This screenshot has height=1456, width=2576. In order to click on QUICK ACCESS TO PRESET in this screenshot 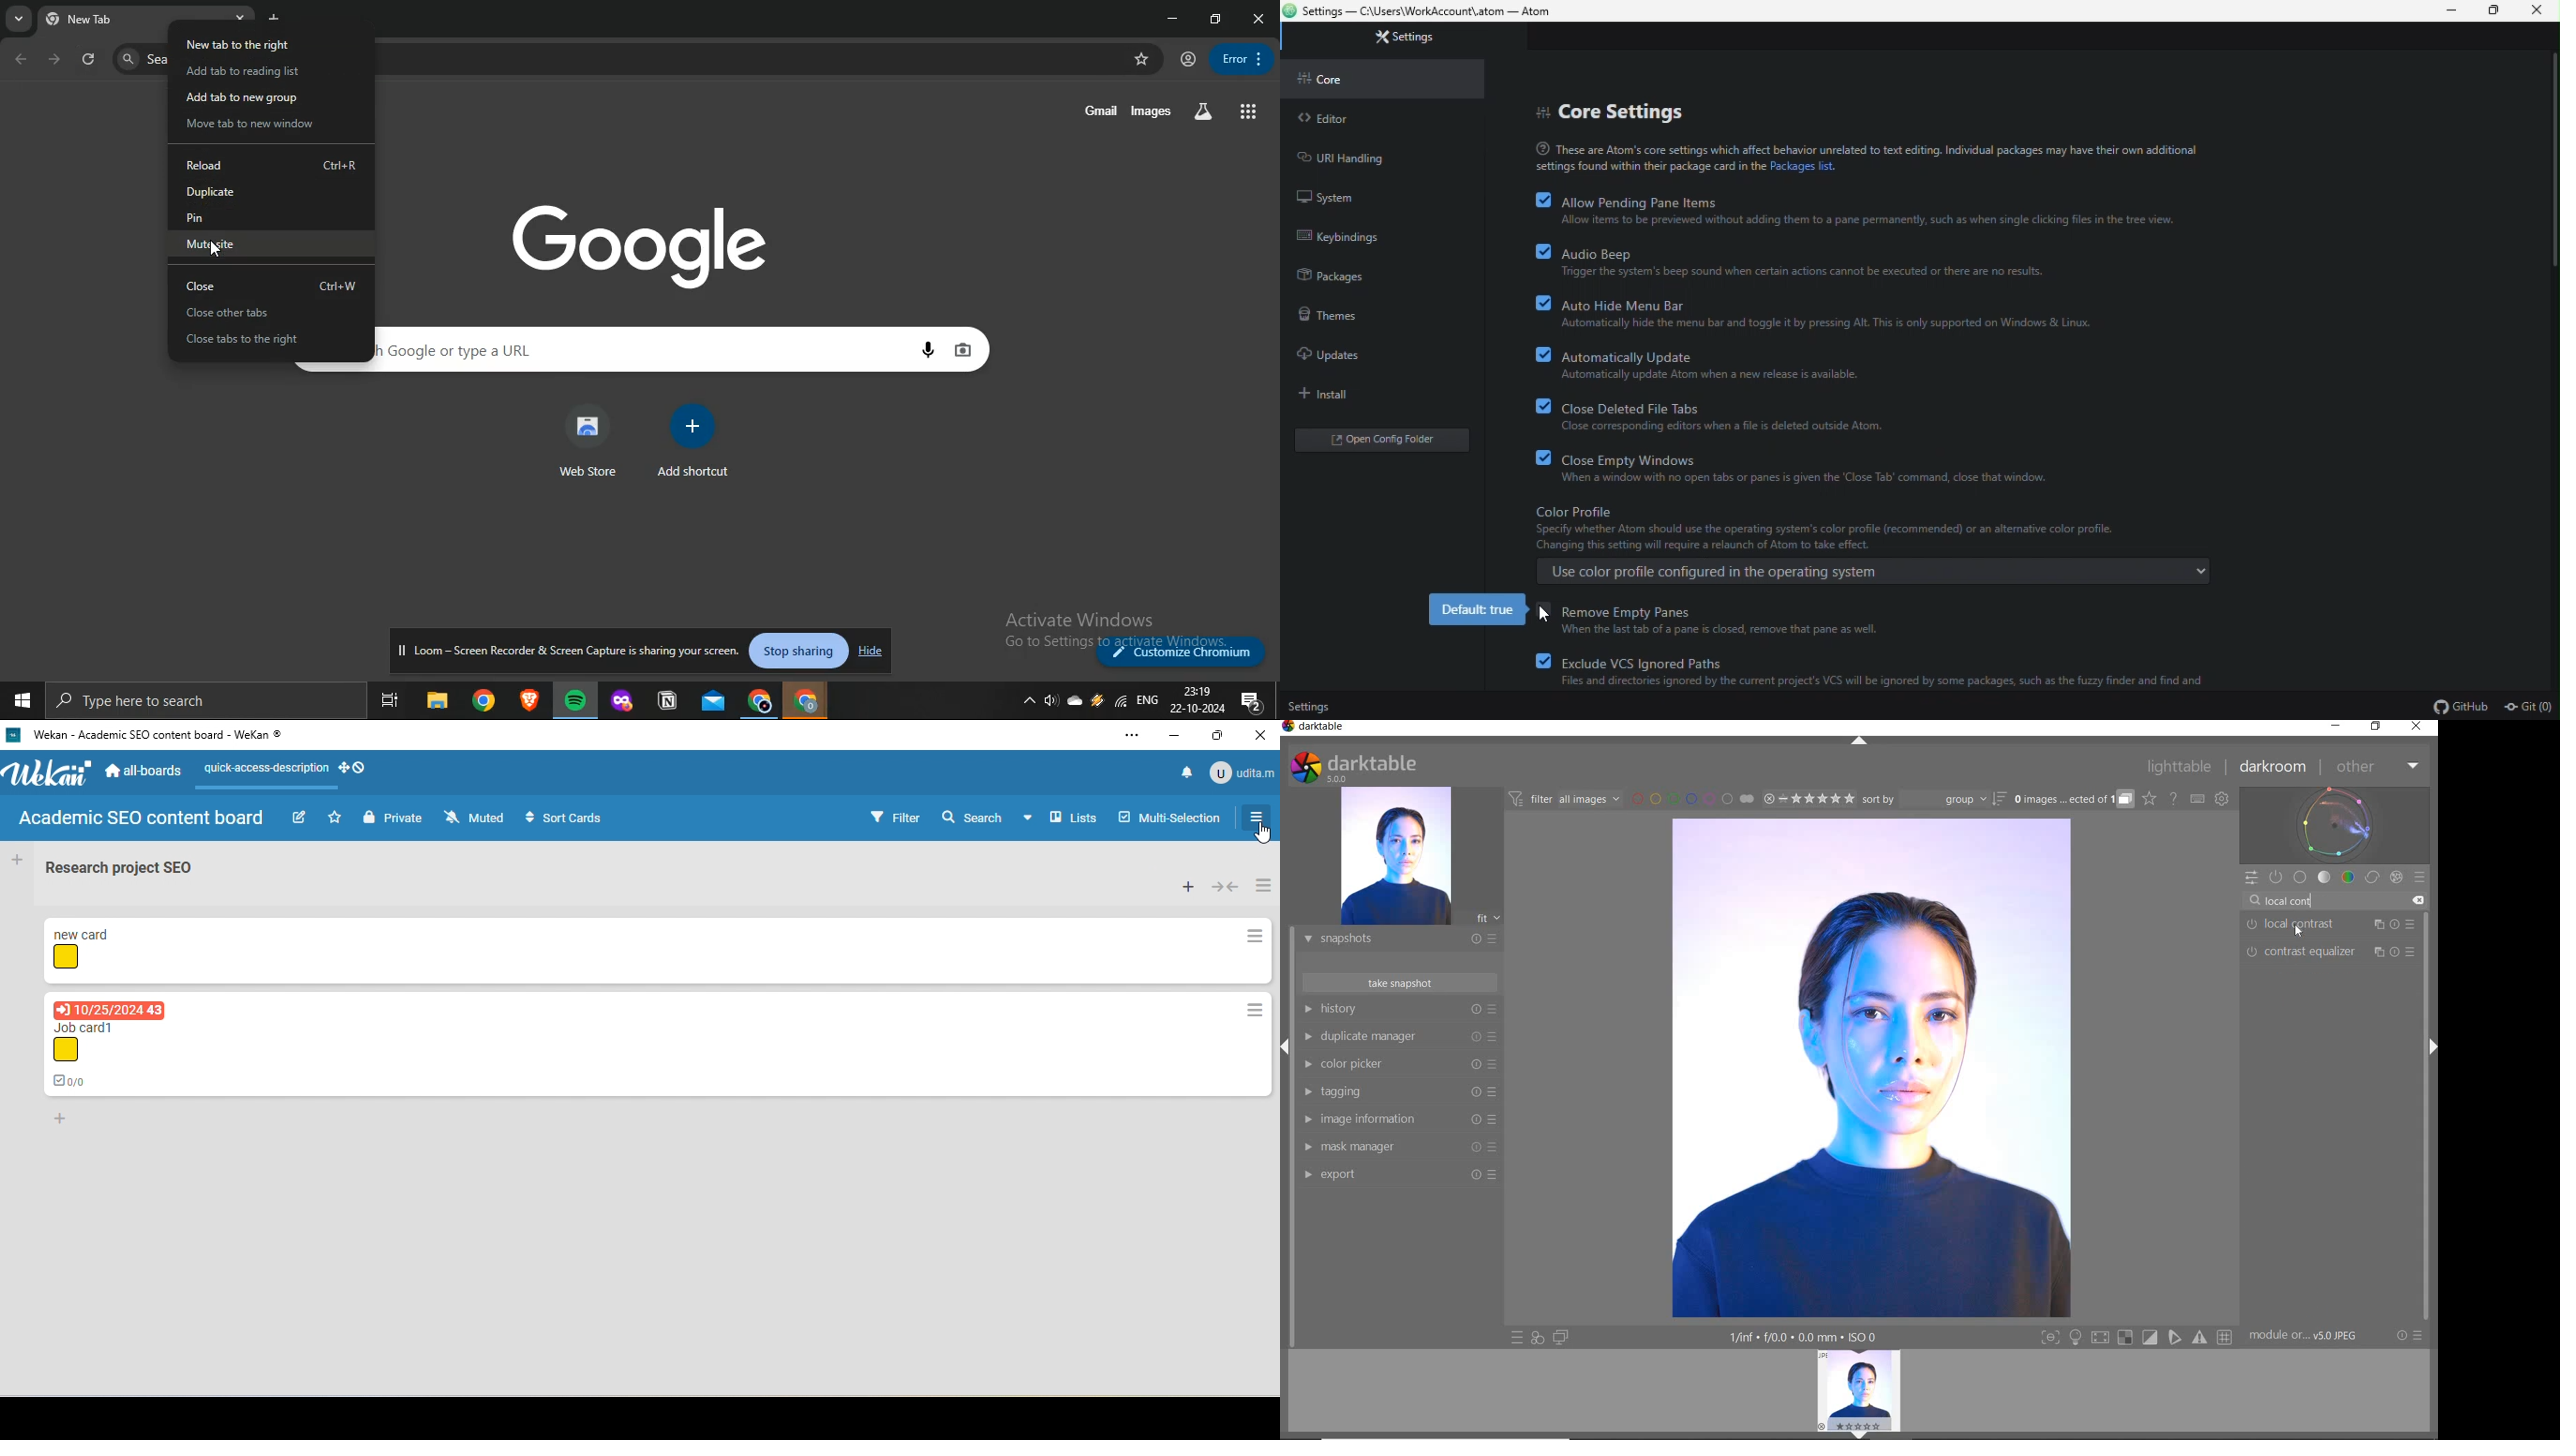, I will do `click(1518, 1339)`.